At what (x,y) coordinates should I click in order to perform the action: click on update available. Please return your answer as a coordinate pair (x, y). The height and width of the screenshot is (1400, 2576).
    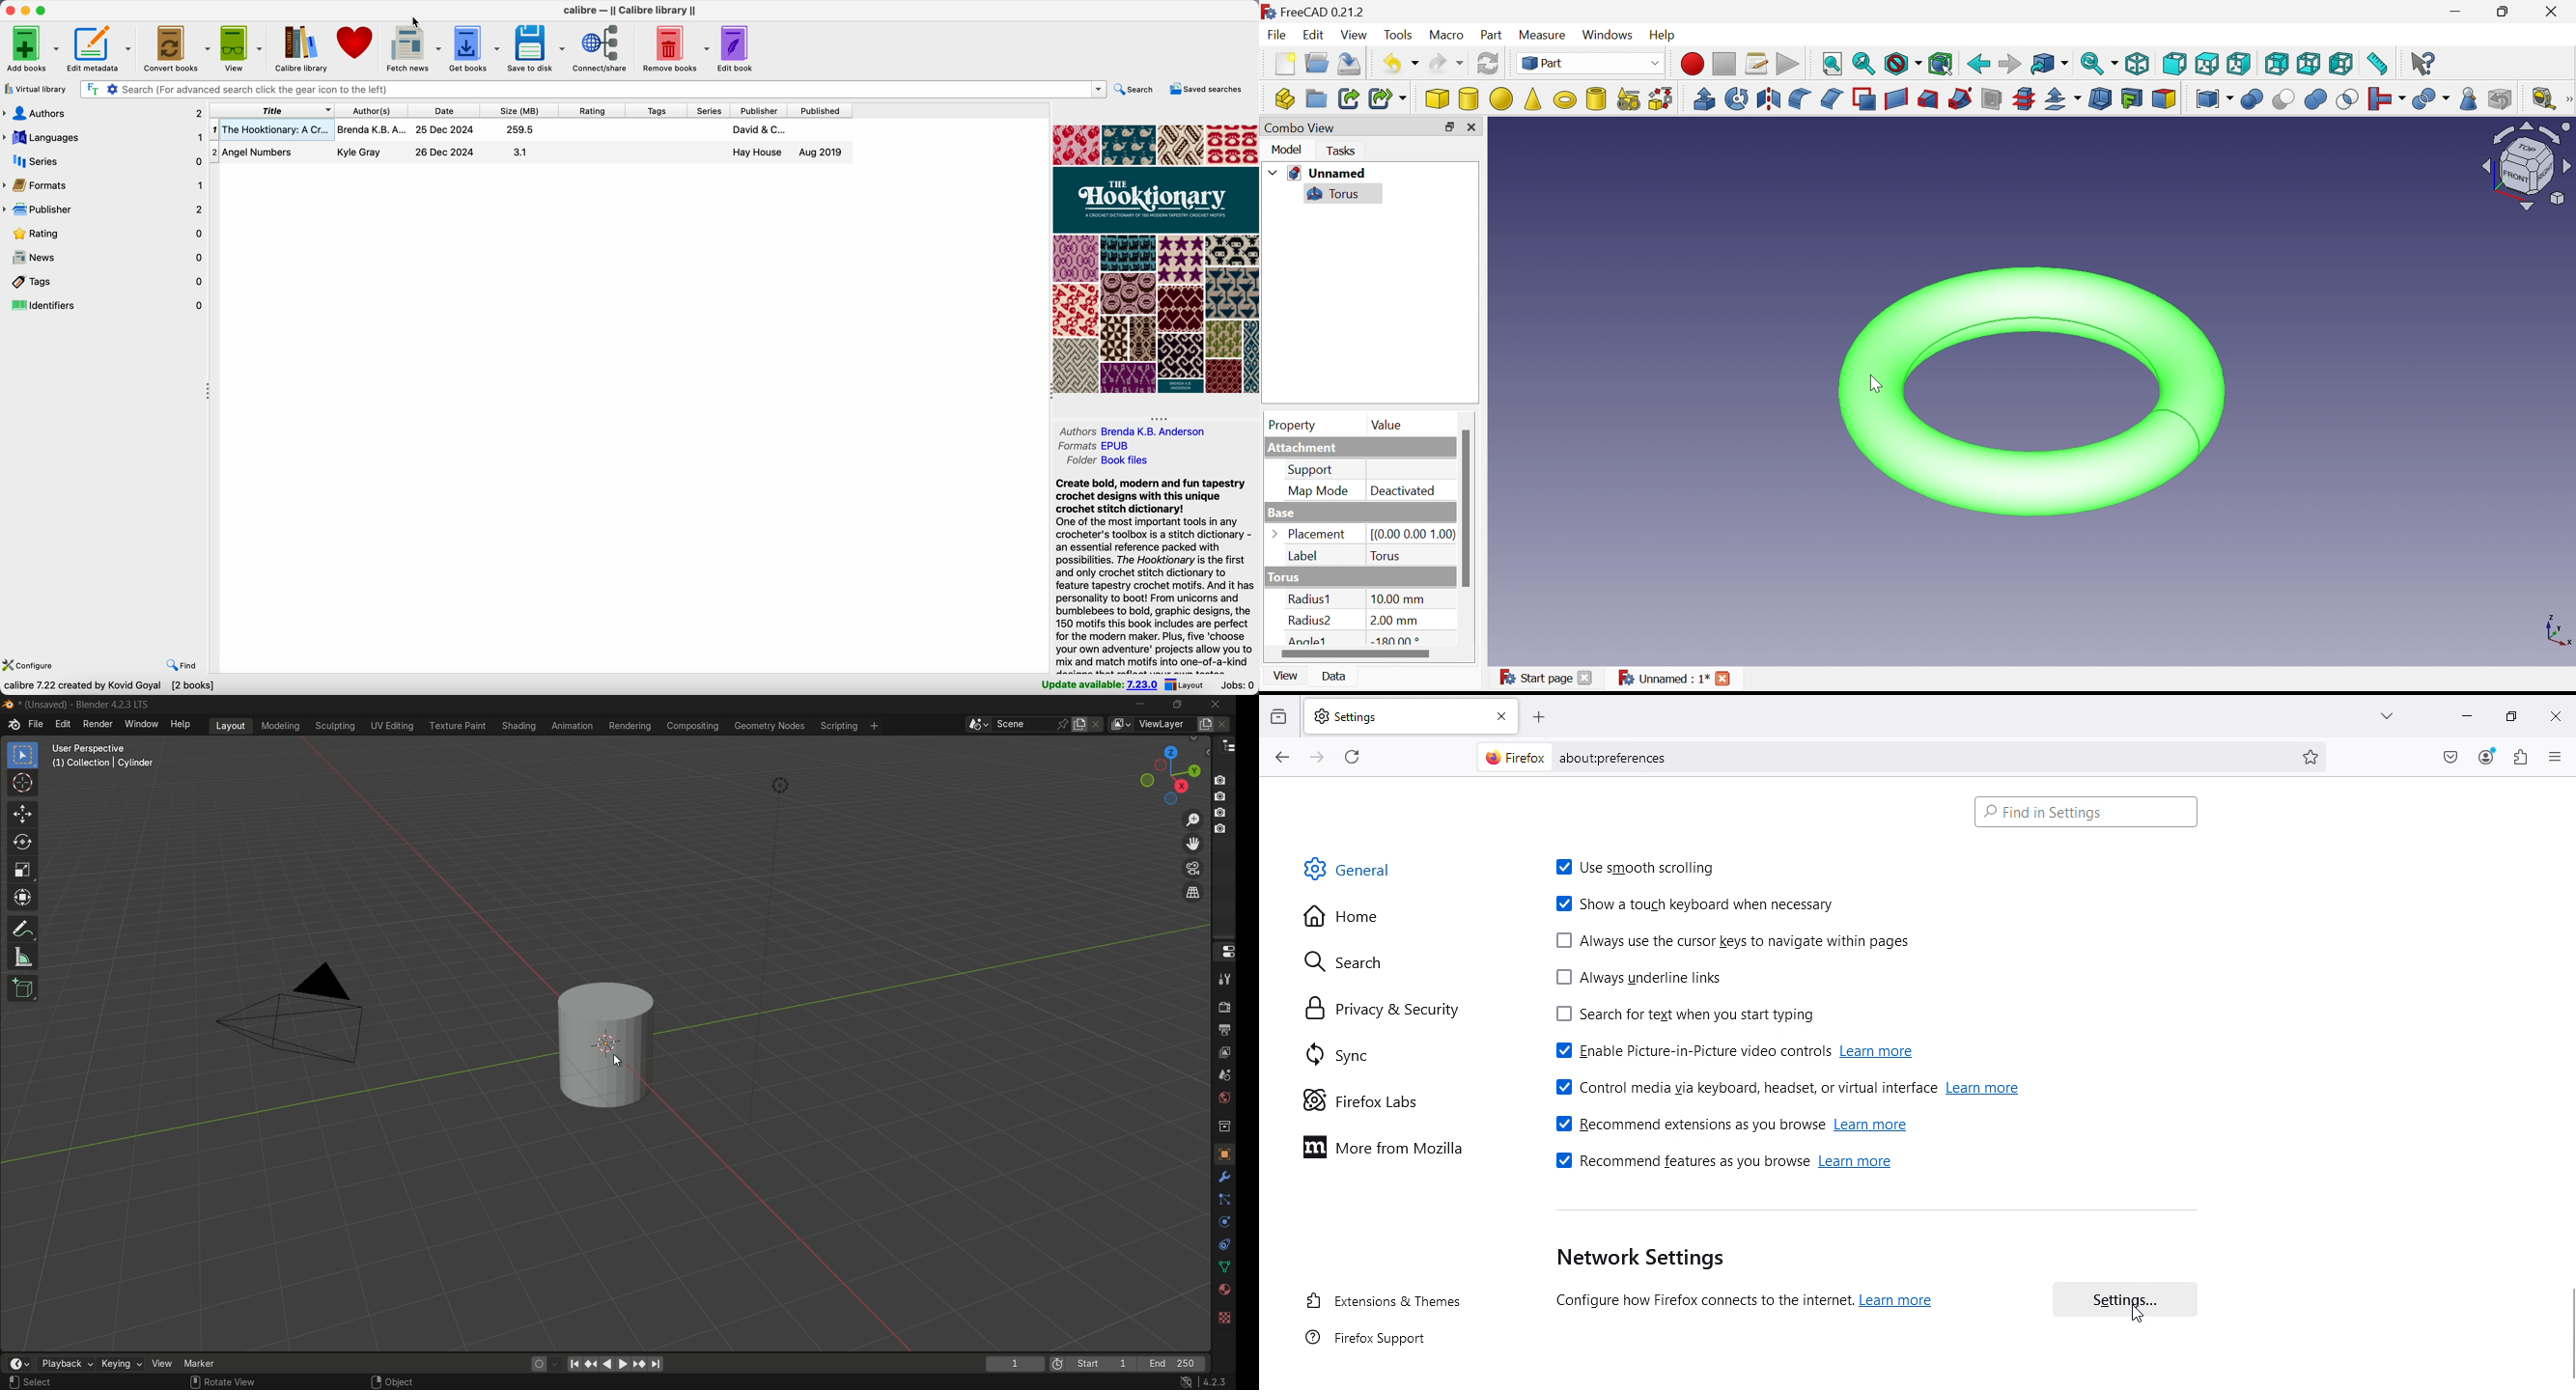
    Looking at the image, I should click on (1099, 683).